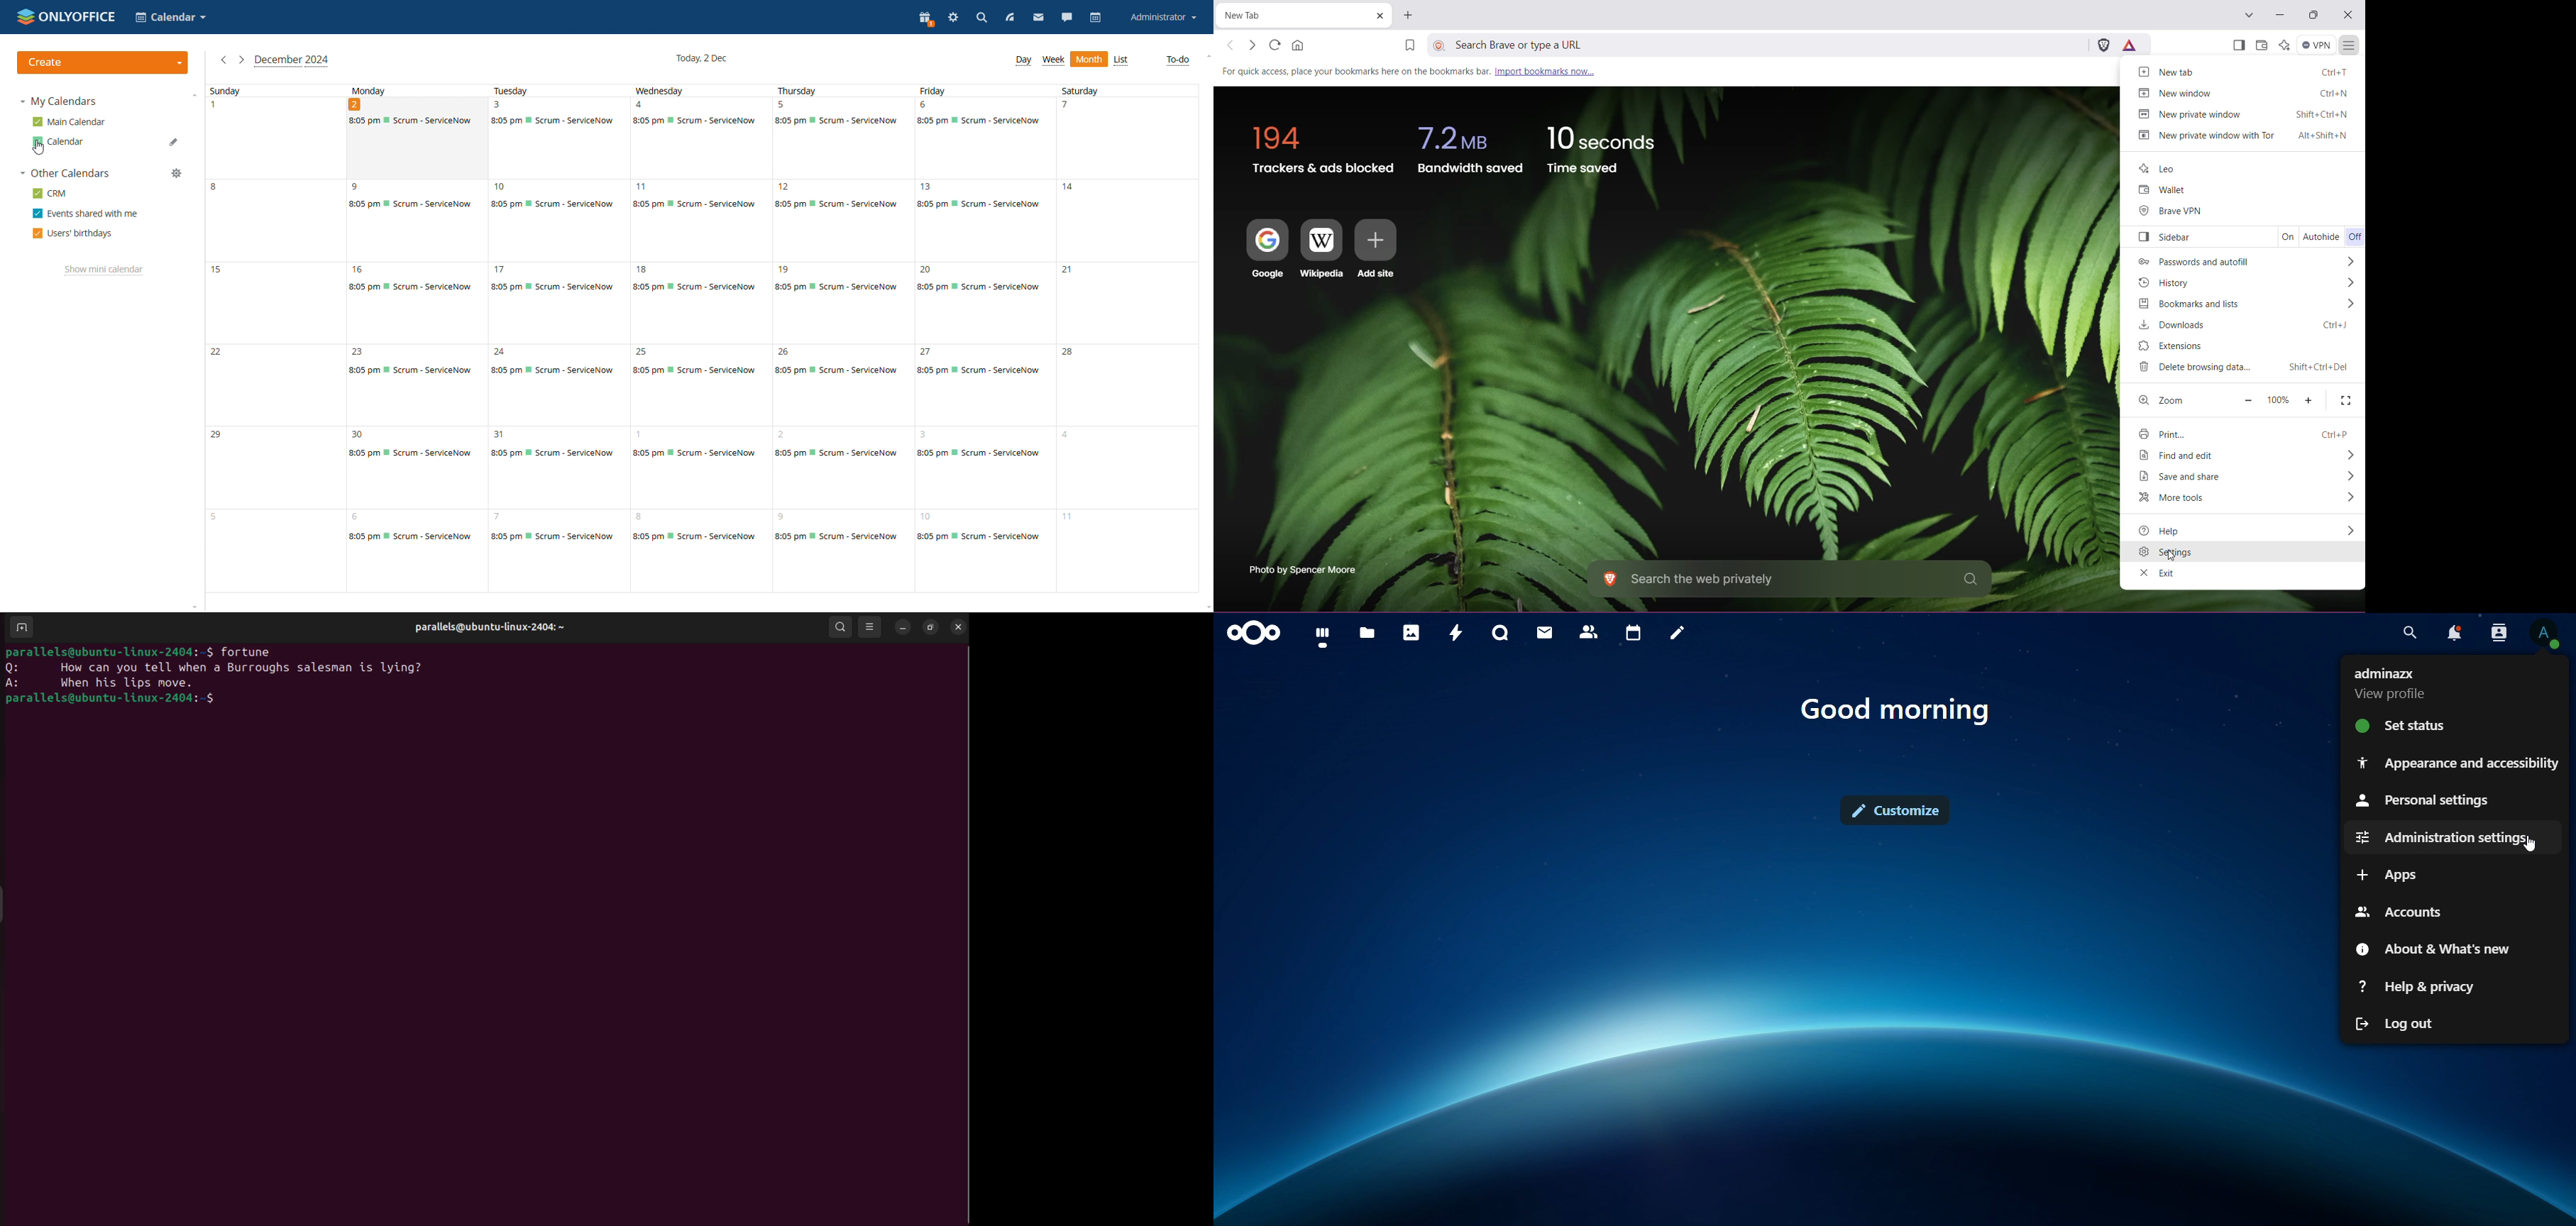 The width and height of the screenshot is (2576, 1232). What do you see at coordinates (2457, 763) in the screenshot?
I see `appearance and accessibilty` at bounding box center [2457, 763].